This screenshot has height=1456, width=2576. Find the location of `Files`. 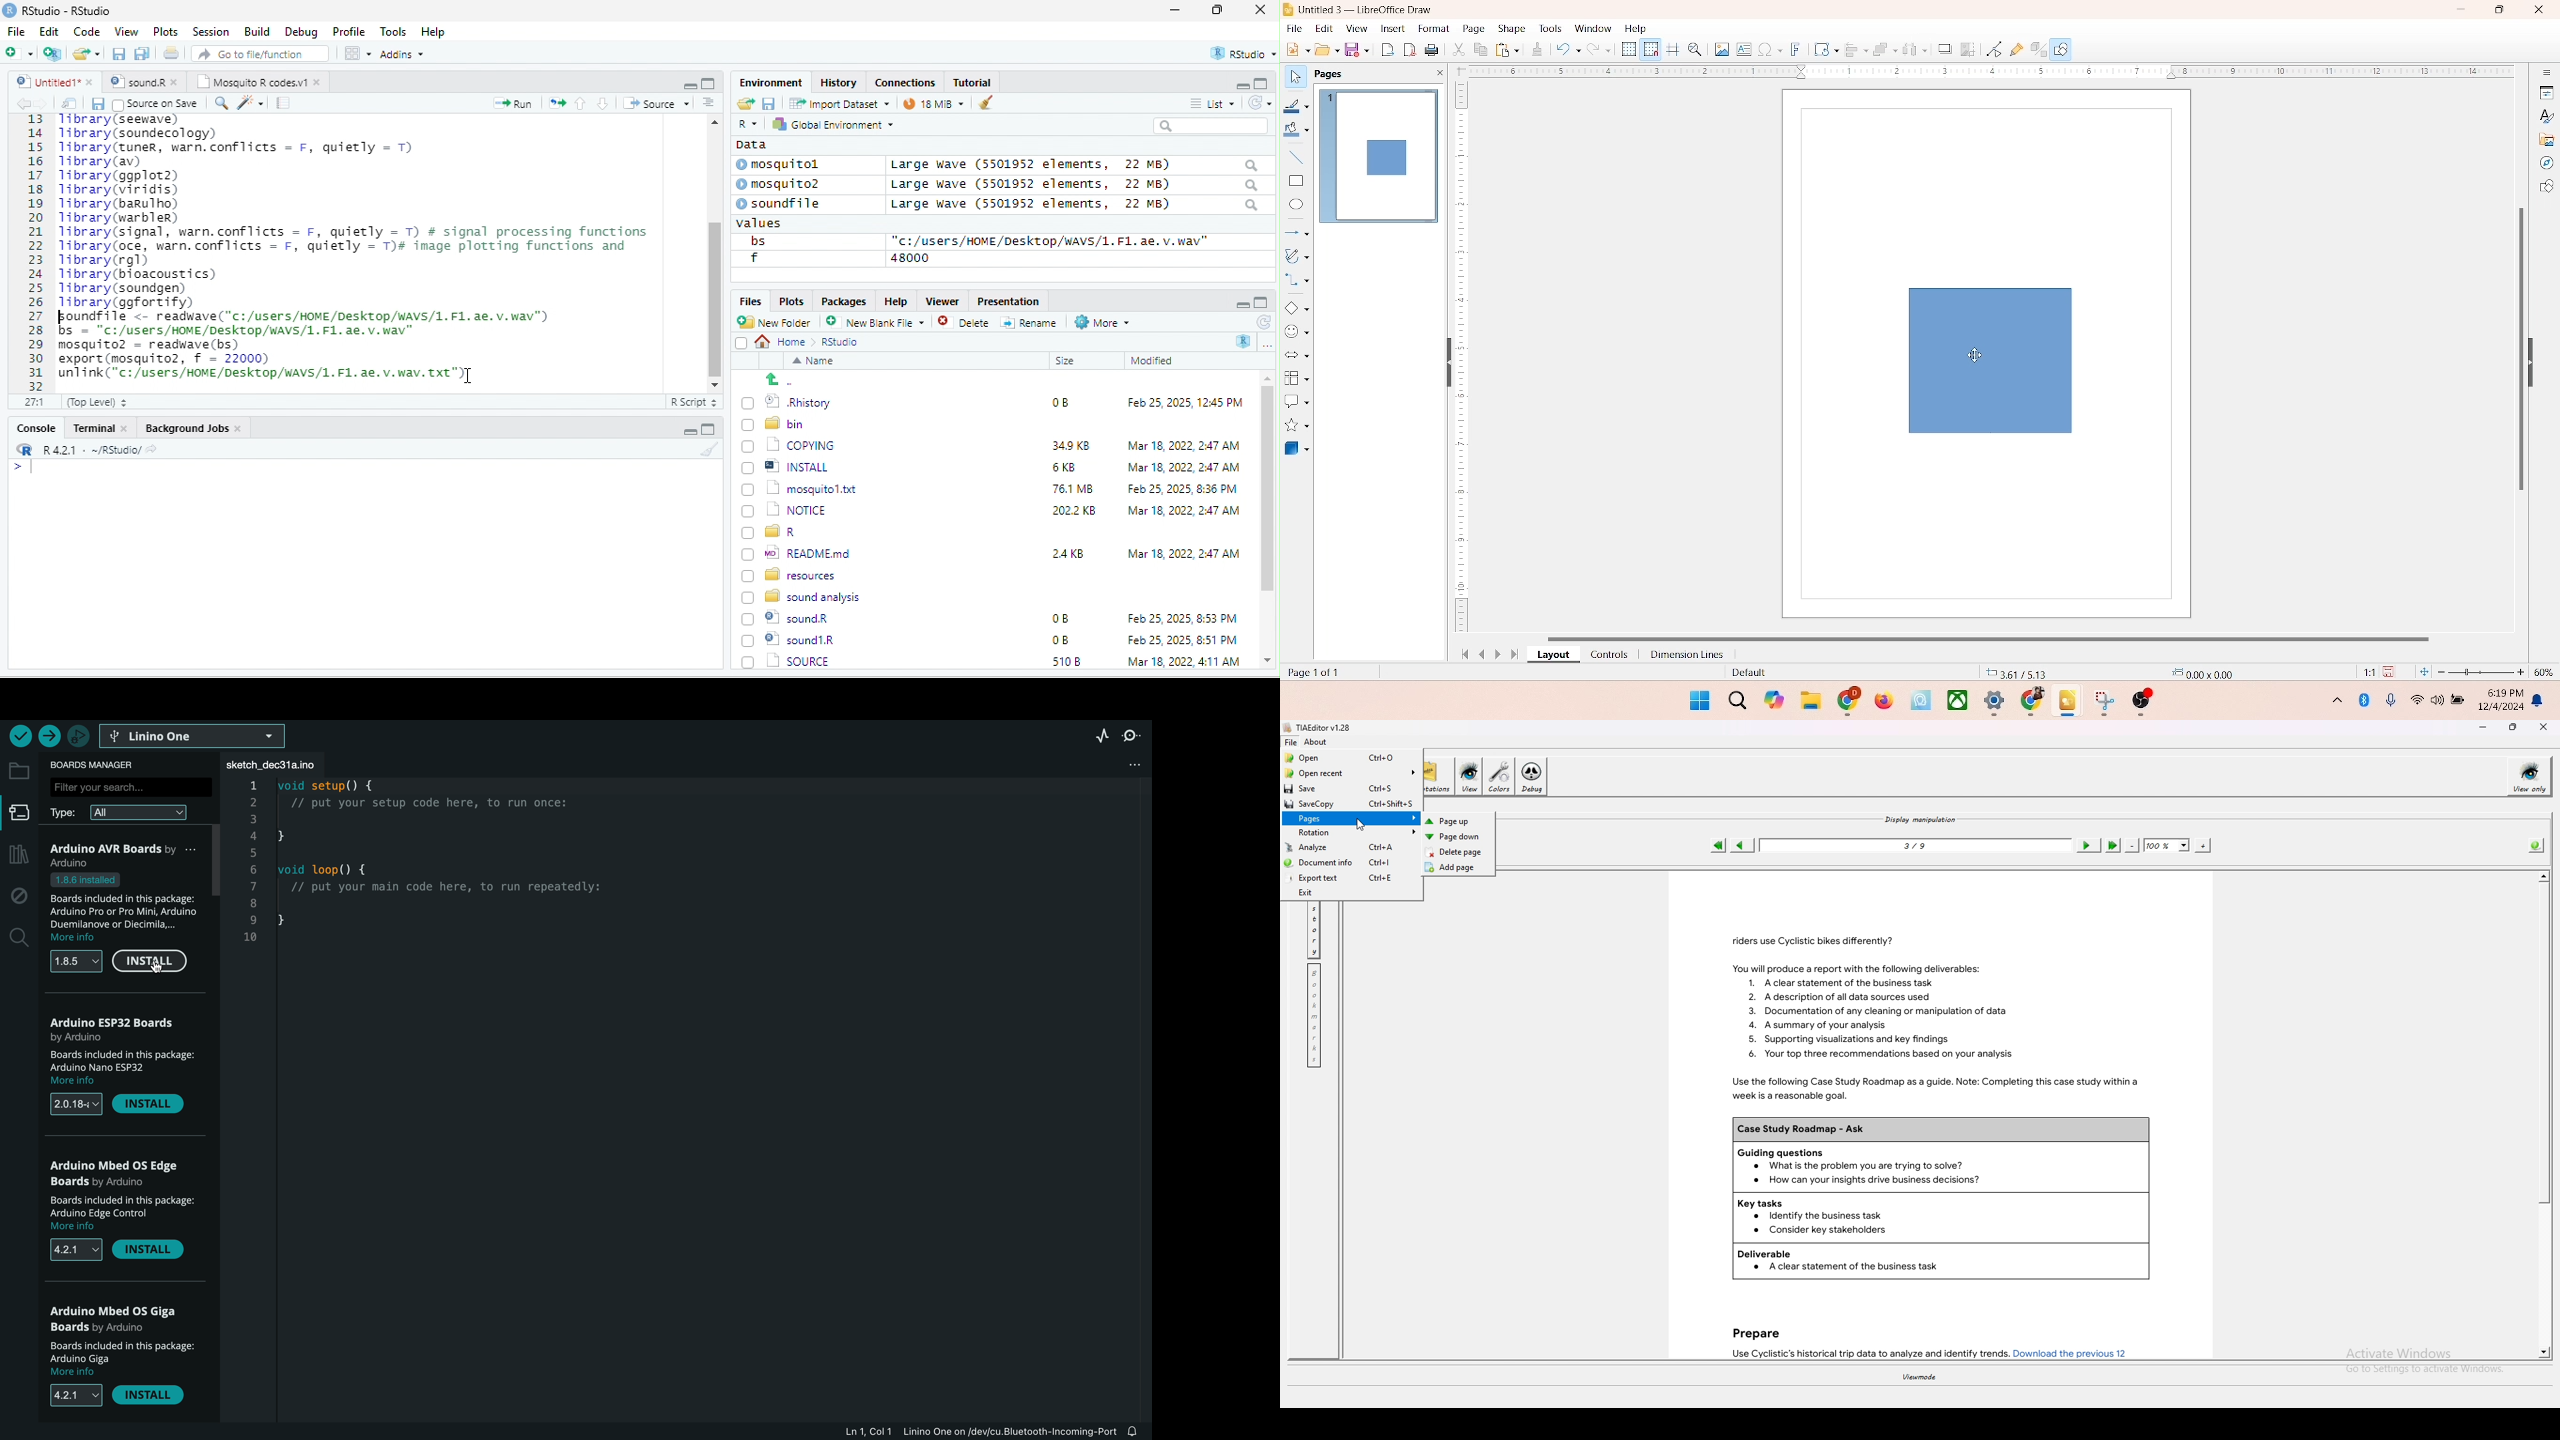

Files is located at coordinates (747, 301).